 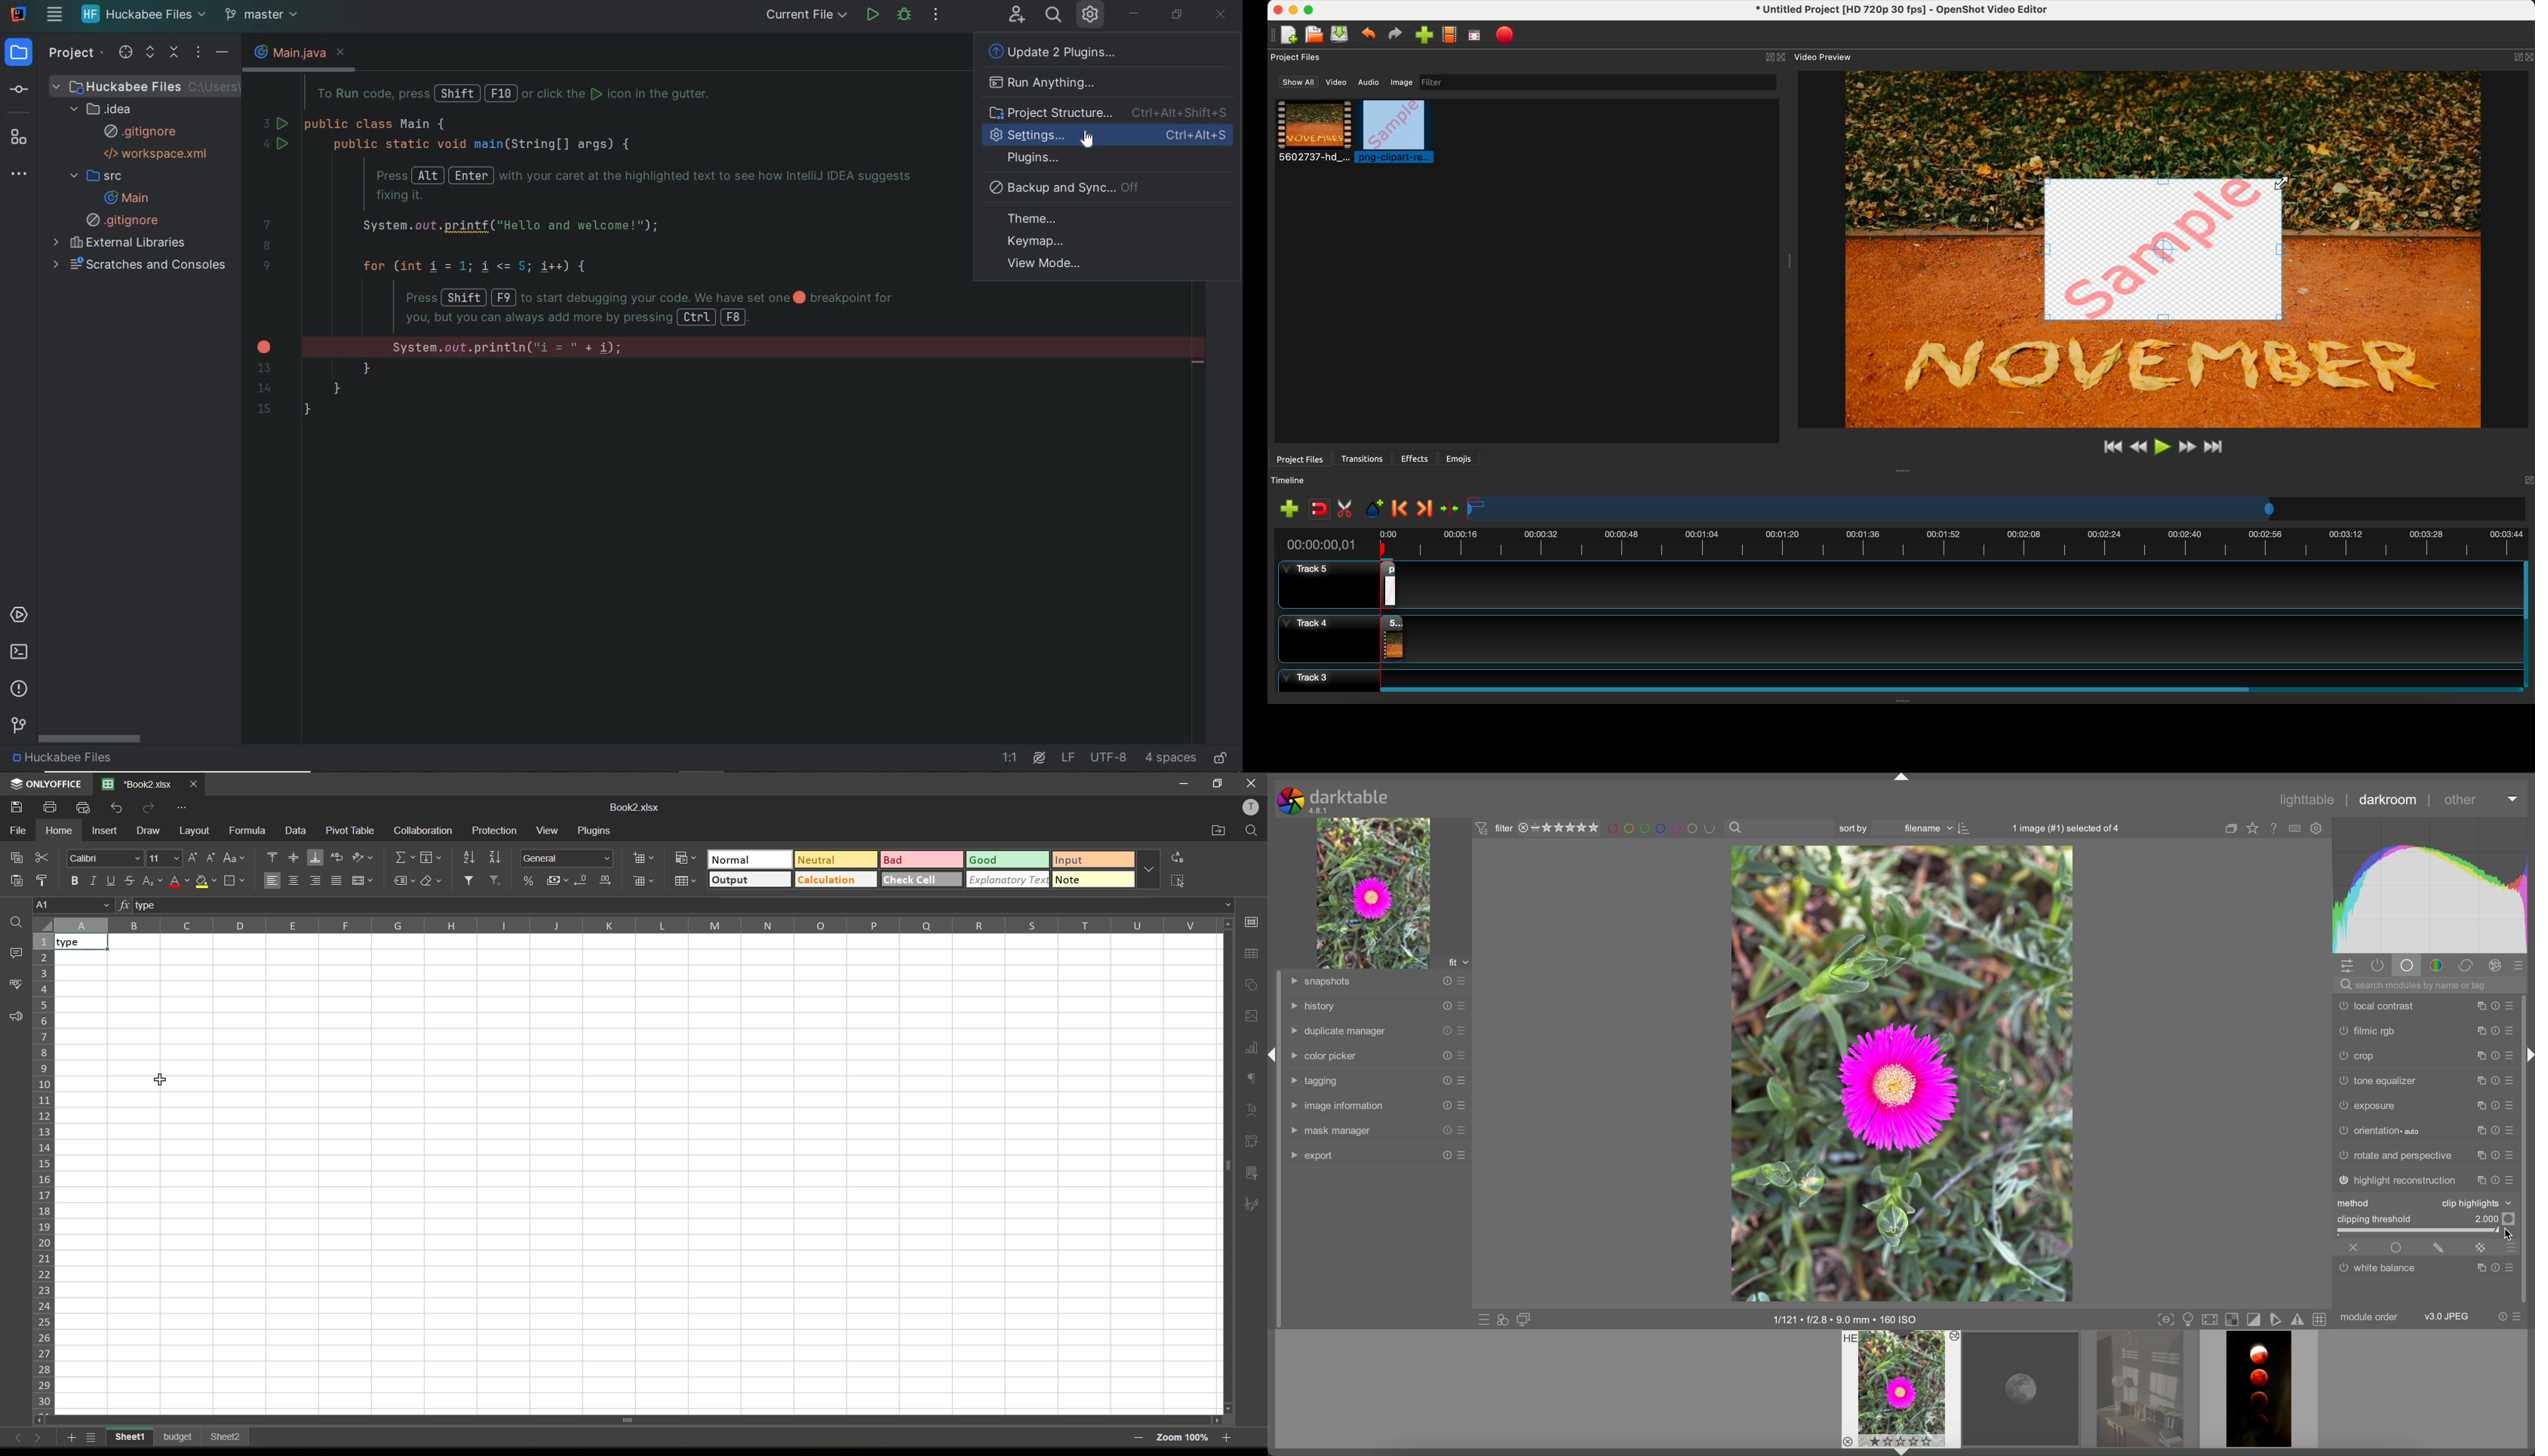 What do you see at coordinates (1903, 700) in the screenshot?
I see `Window Expanding` at bounding box center [1903, 700].